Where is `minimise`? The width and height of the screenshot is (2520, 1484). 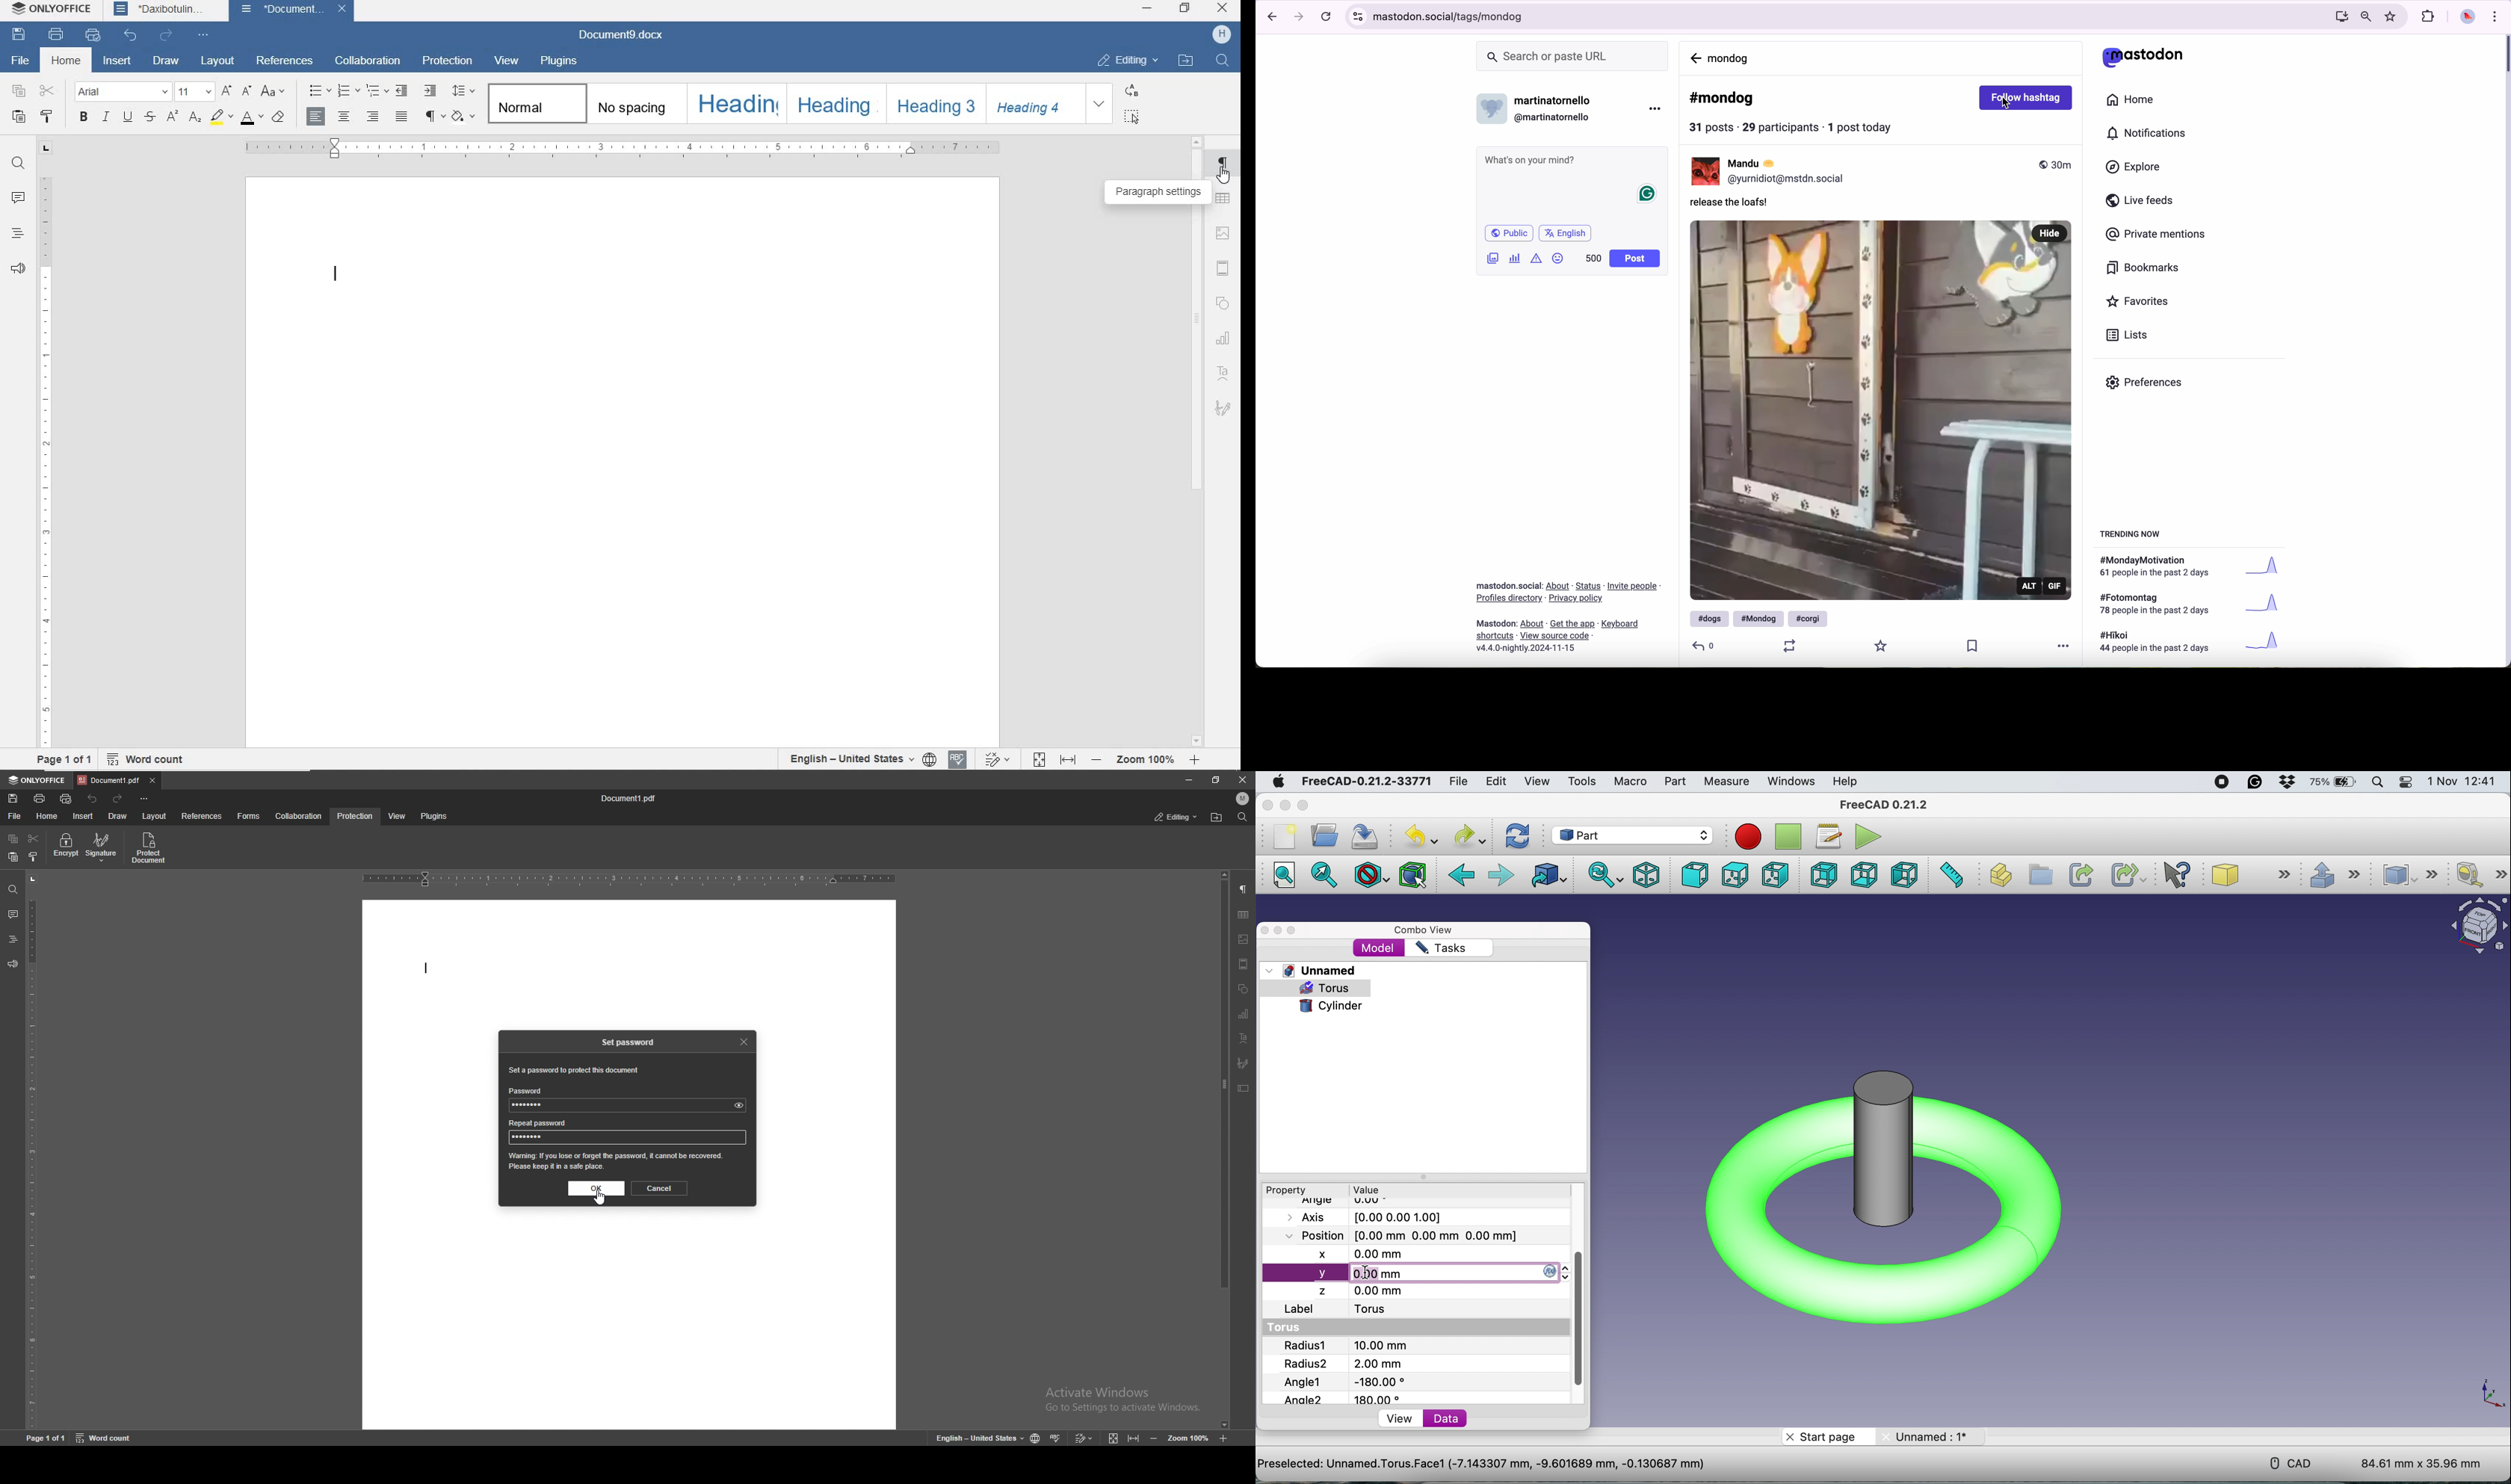 minimise is located at coordinates (1279, 931).